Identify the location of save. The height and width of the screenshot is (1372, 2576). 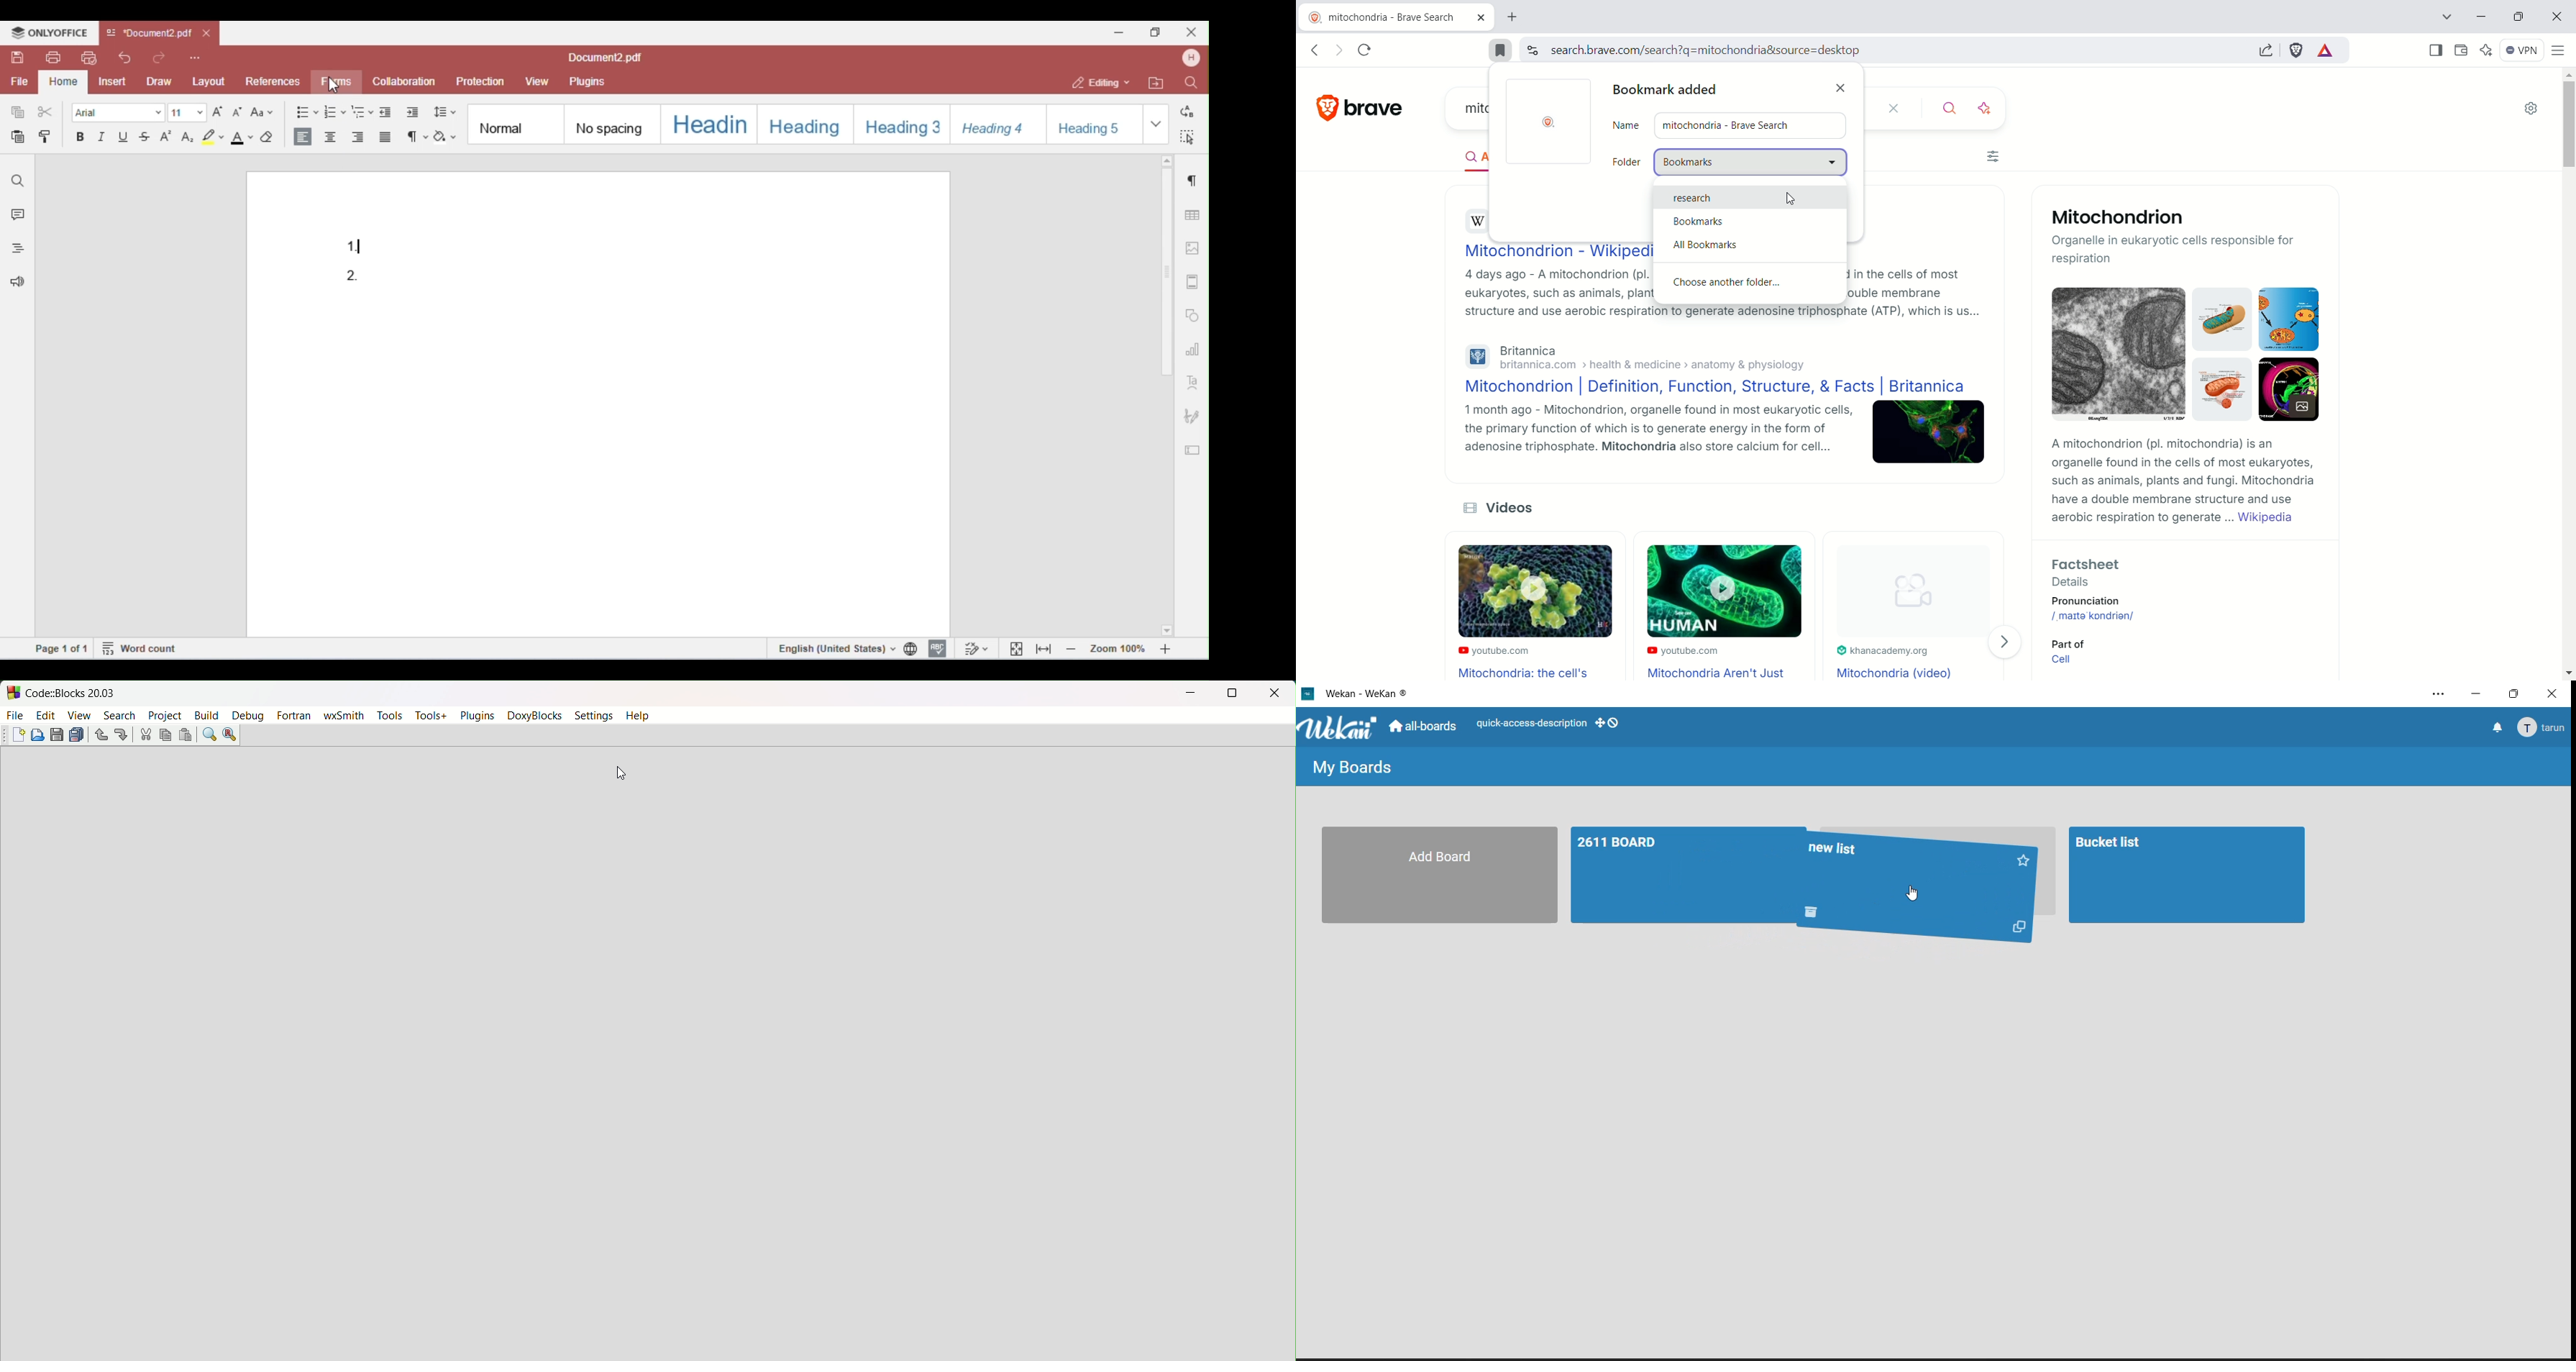
(57, 734).